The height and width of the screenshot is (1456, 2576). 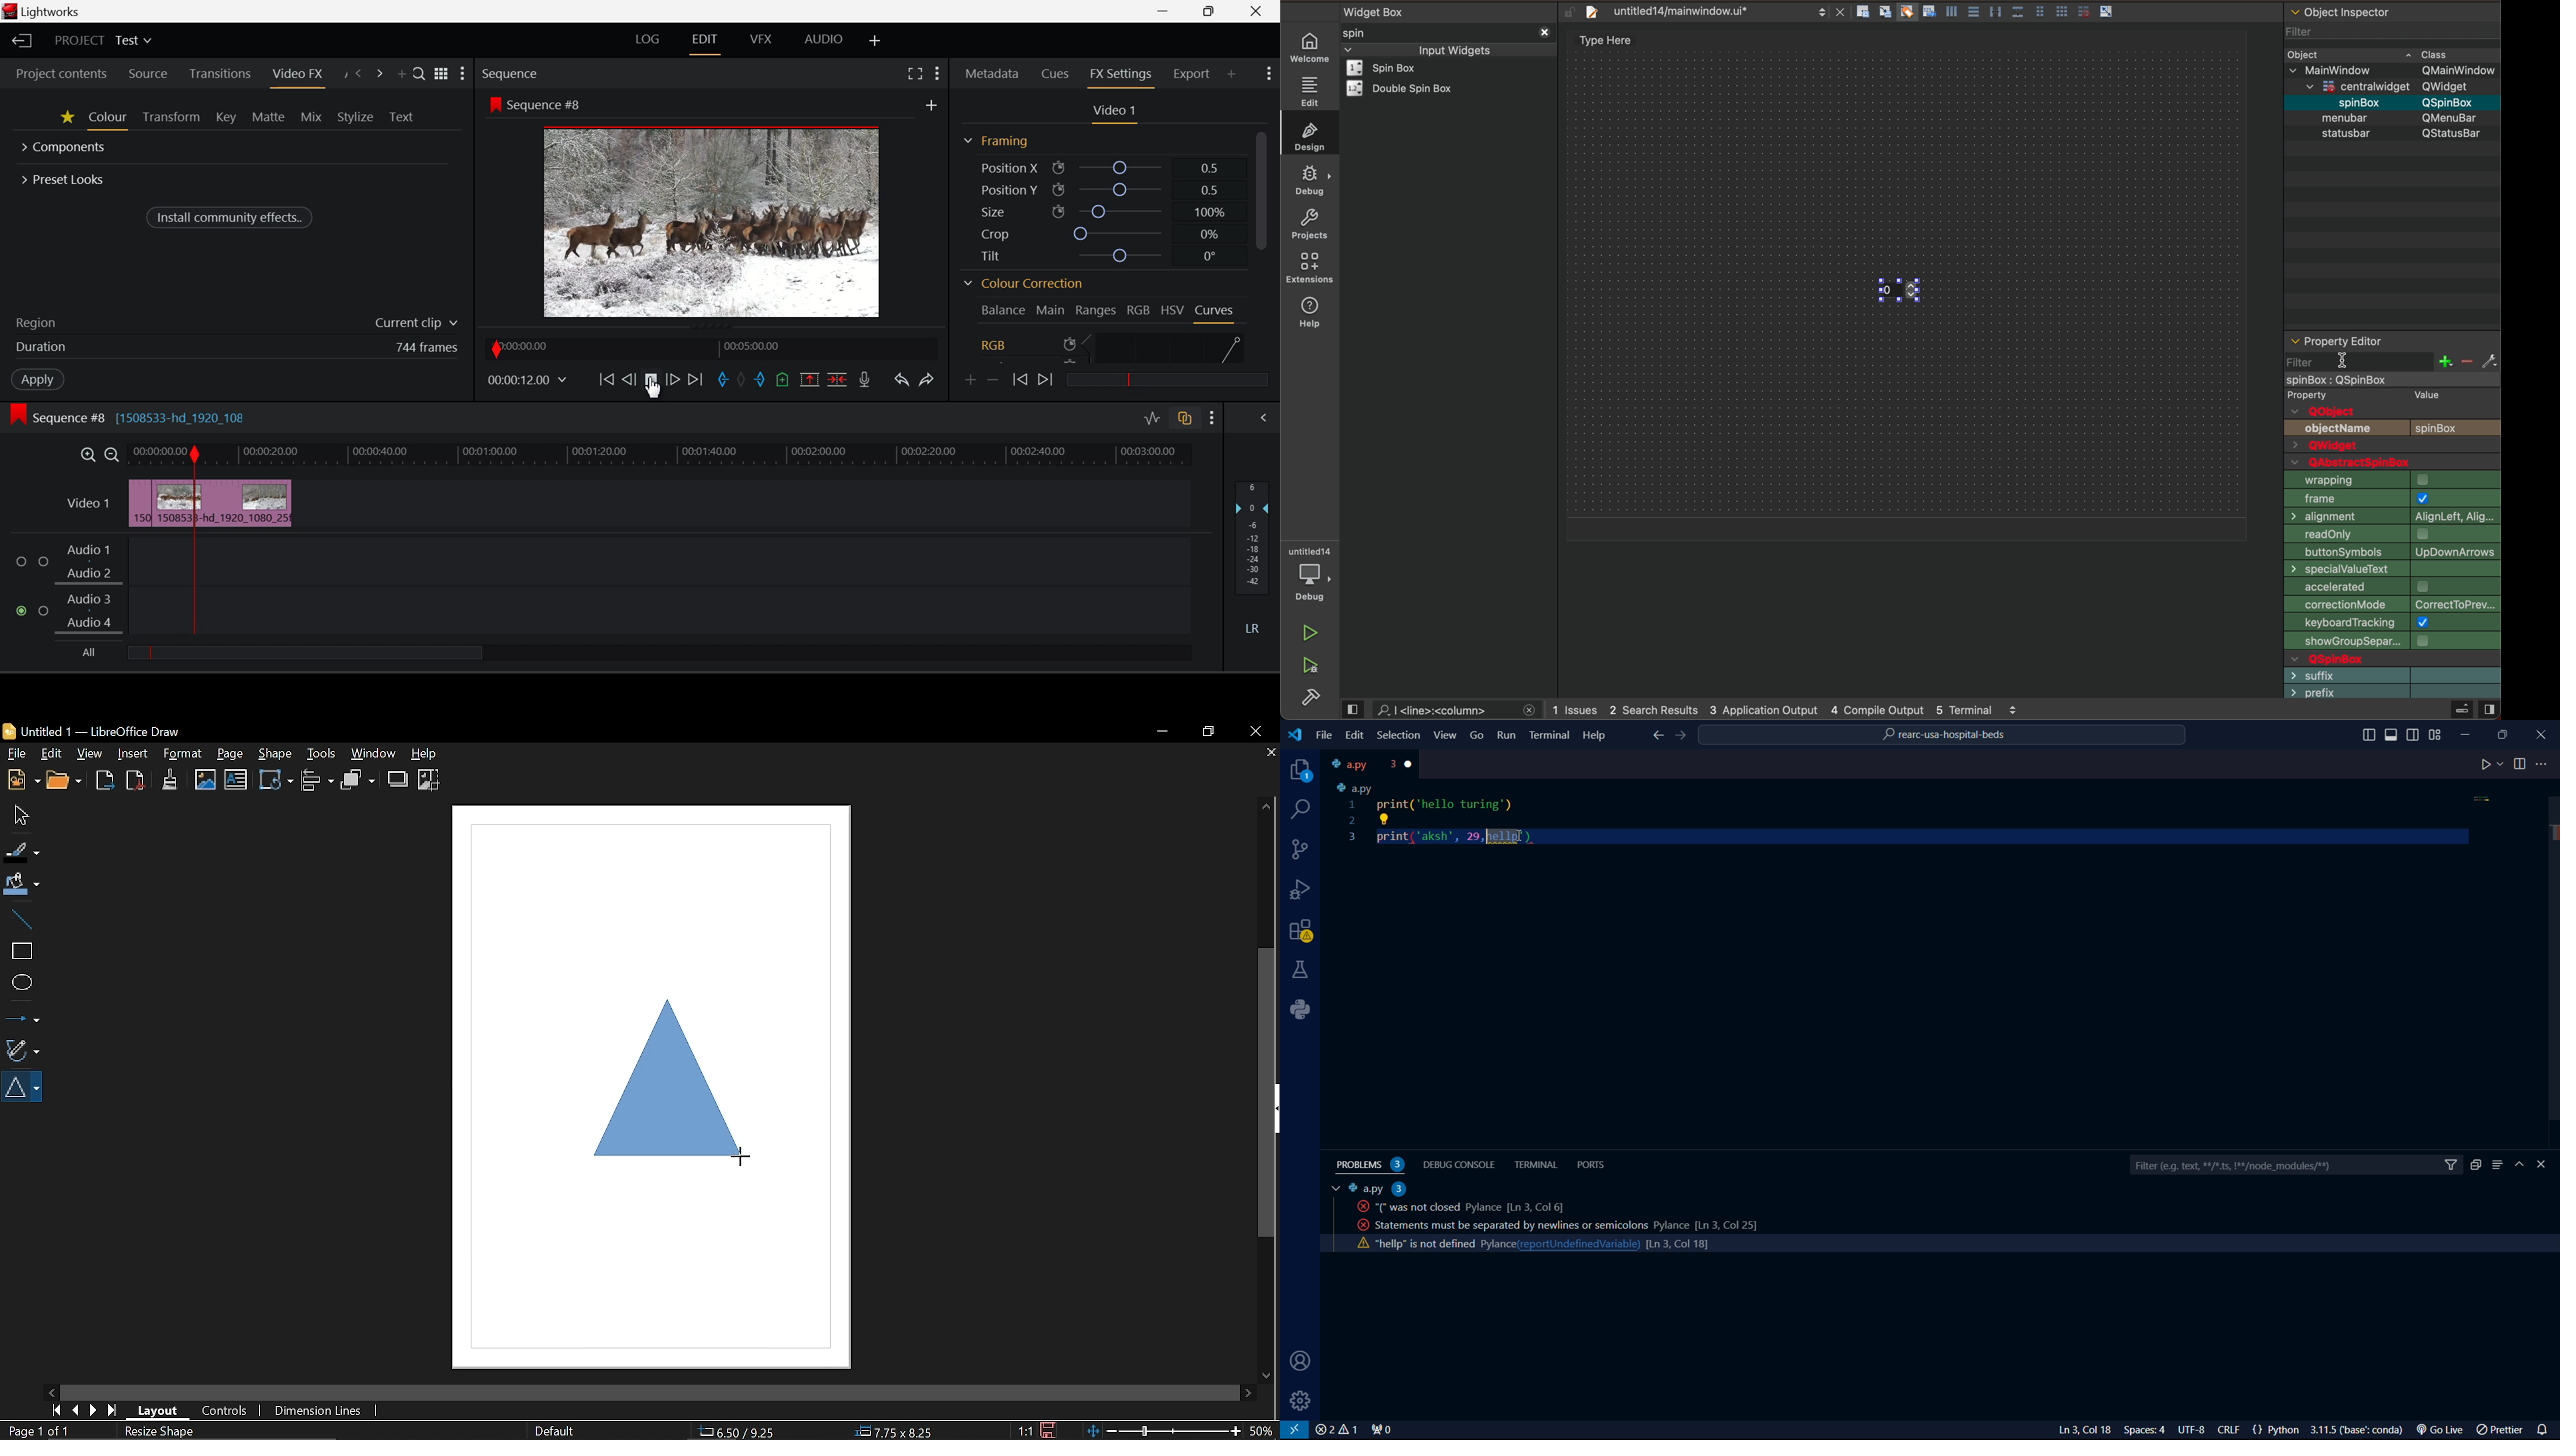 What do you see at coordinates (20, 983) in the screenshot?
I see `Ellipse` at bounding box center [20, 983].